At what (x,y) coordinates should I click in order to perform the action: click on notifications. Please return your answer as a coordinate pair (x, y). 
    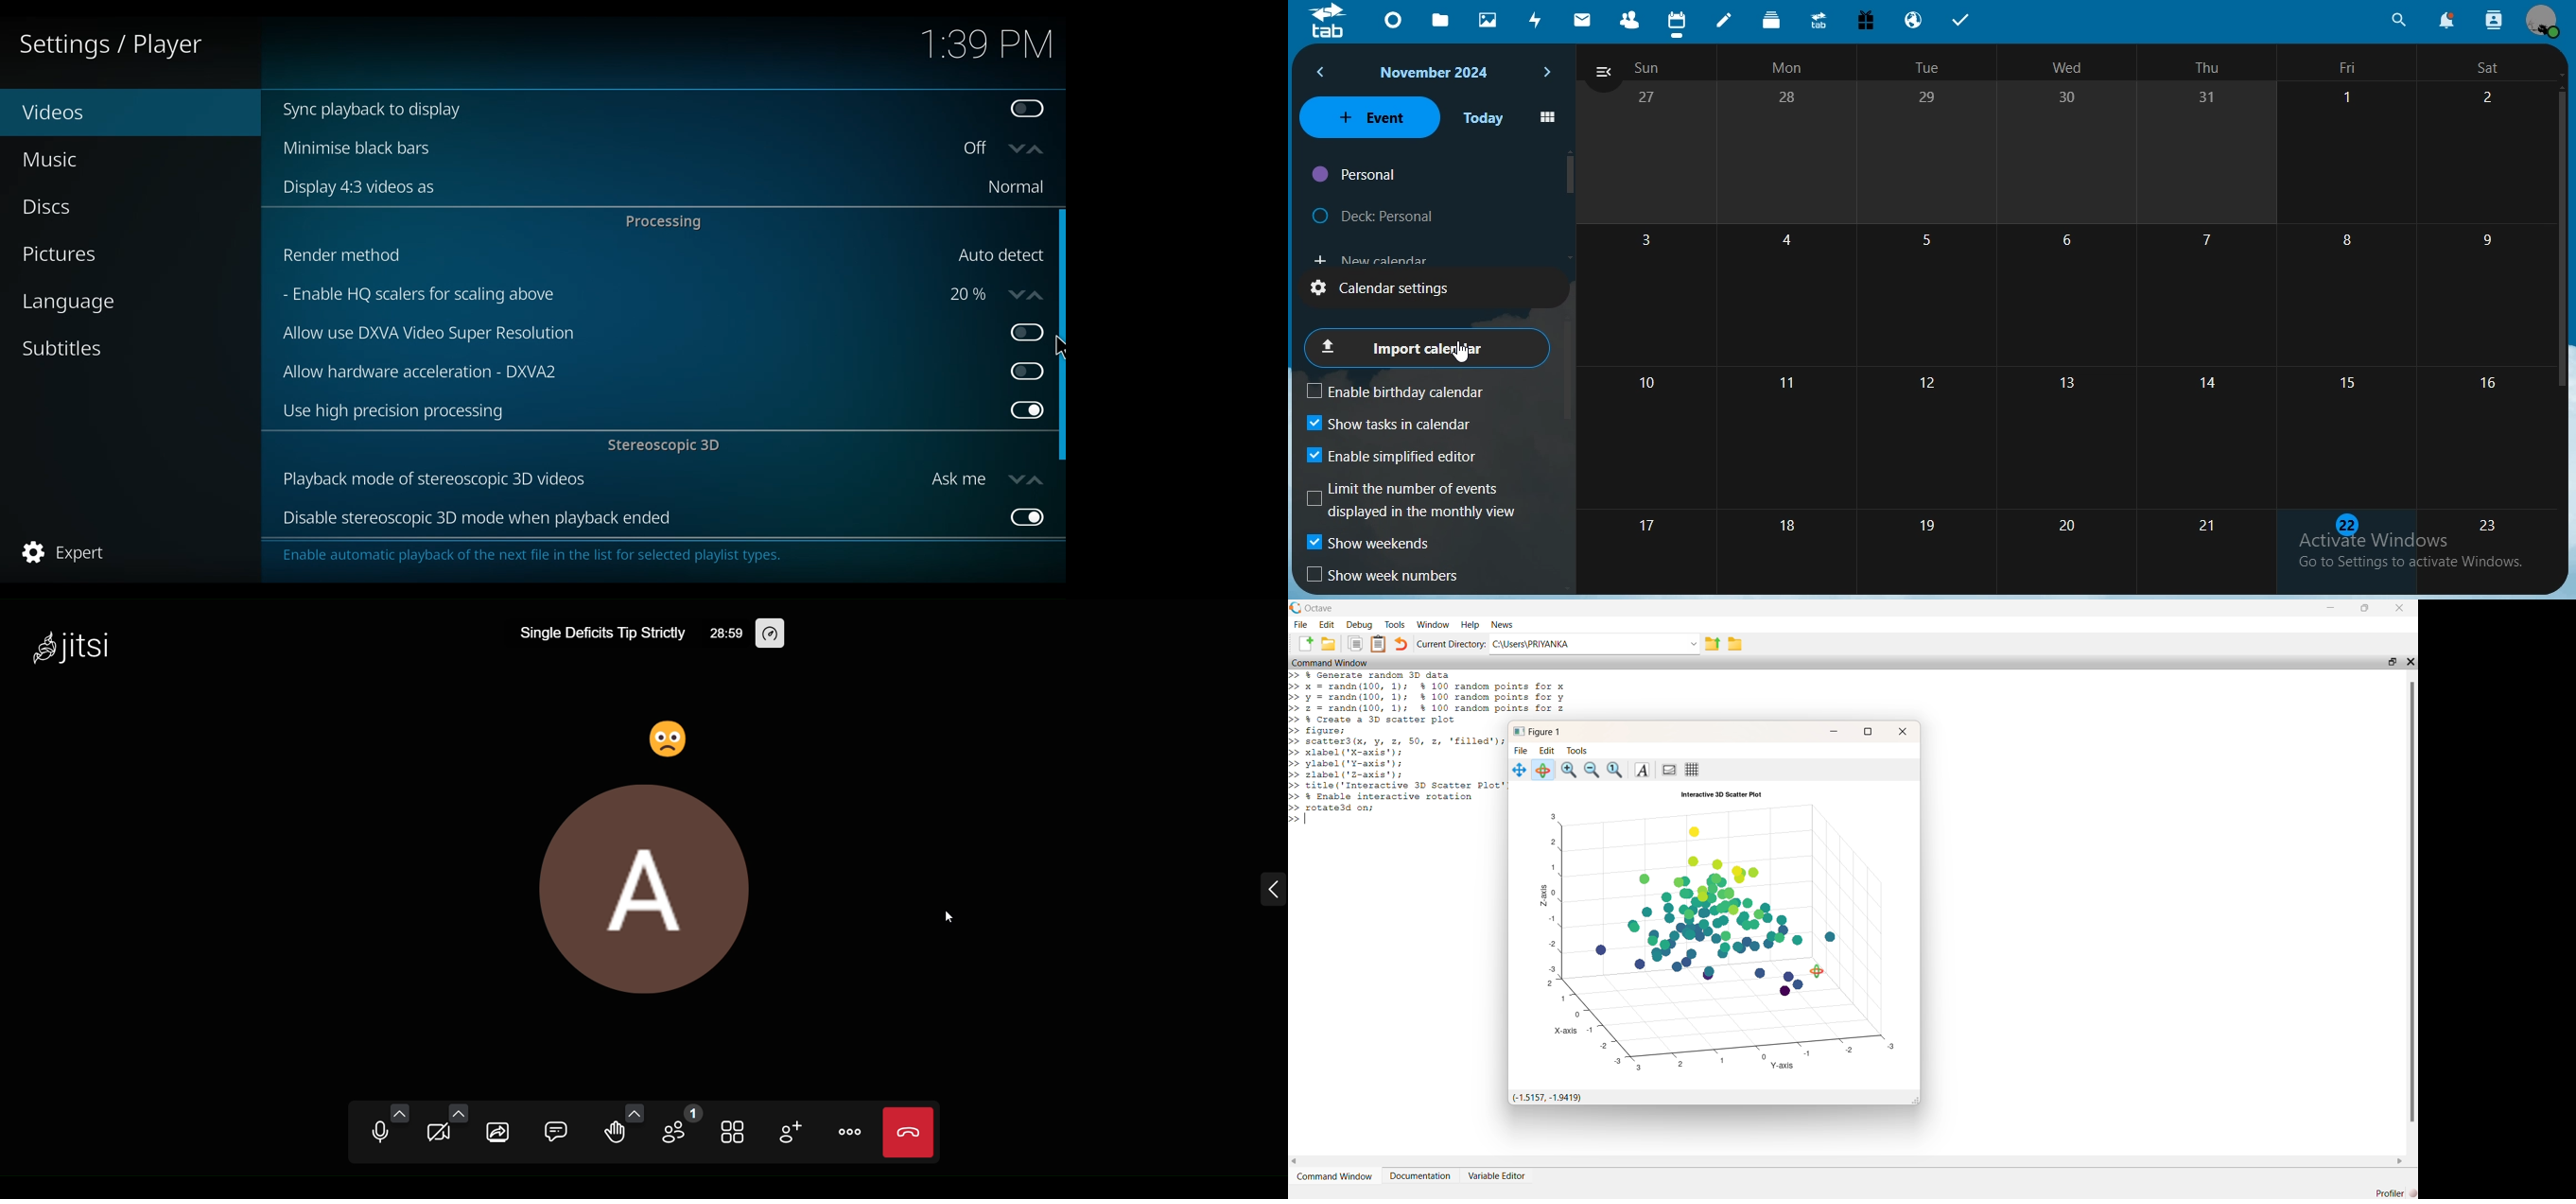
    Looking at the image, I should click on (2444, 20).